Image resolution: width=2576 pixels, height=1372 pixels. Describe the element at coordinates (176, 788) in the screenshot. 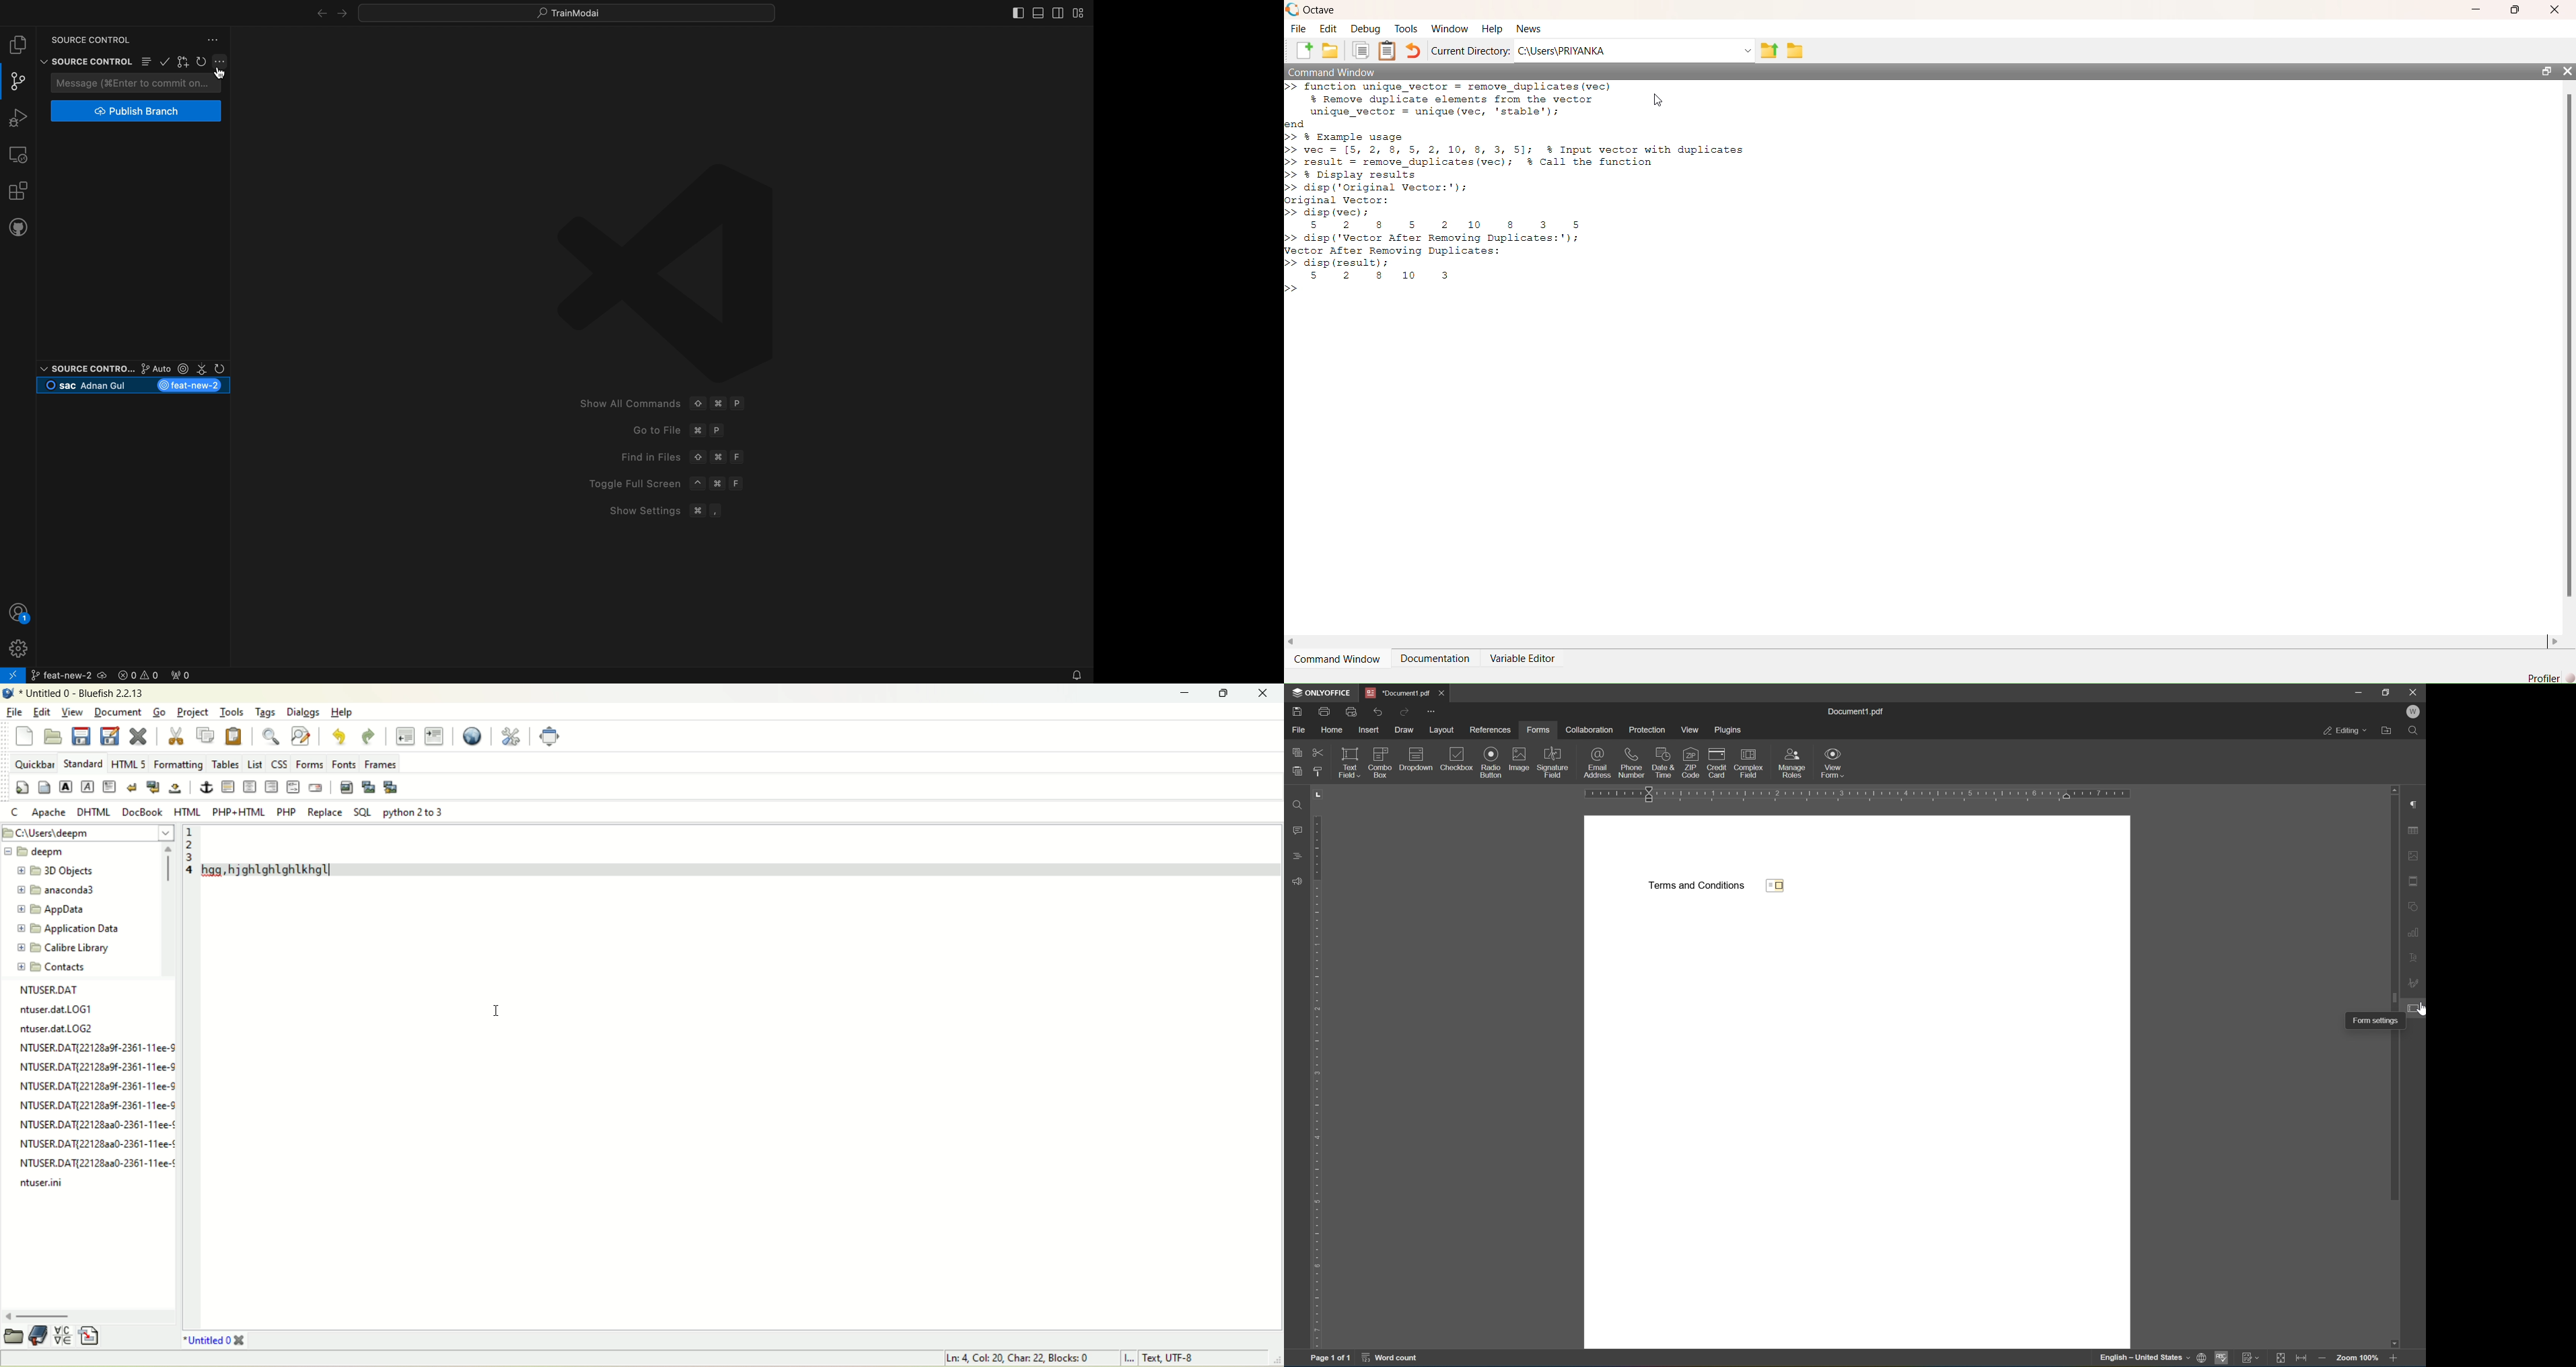

I see `non break space` at that location.